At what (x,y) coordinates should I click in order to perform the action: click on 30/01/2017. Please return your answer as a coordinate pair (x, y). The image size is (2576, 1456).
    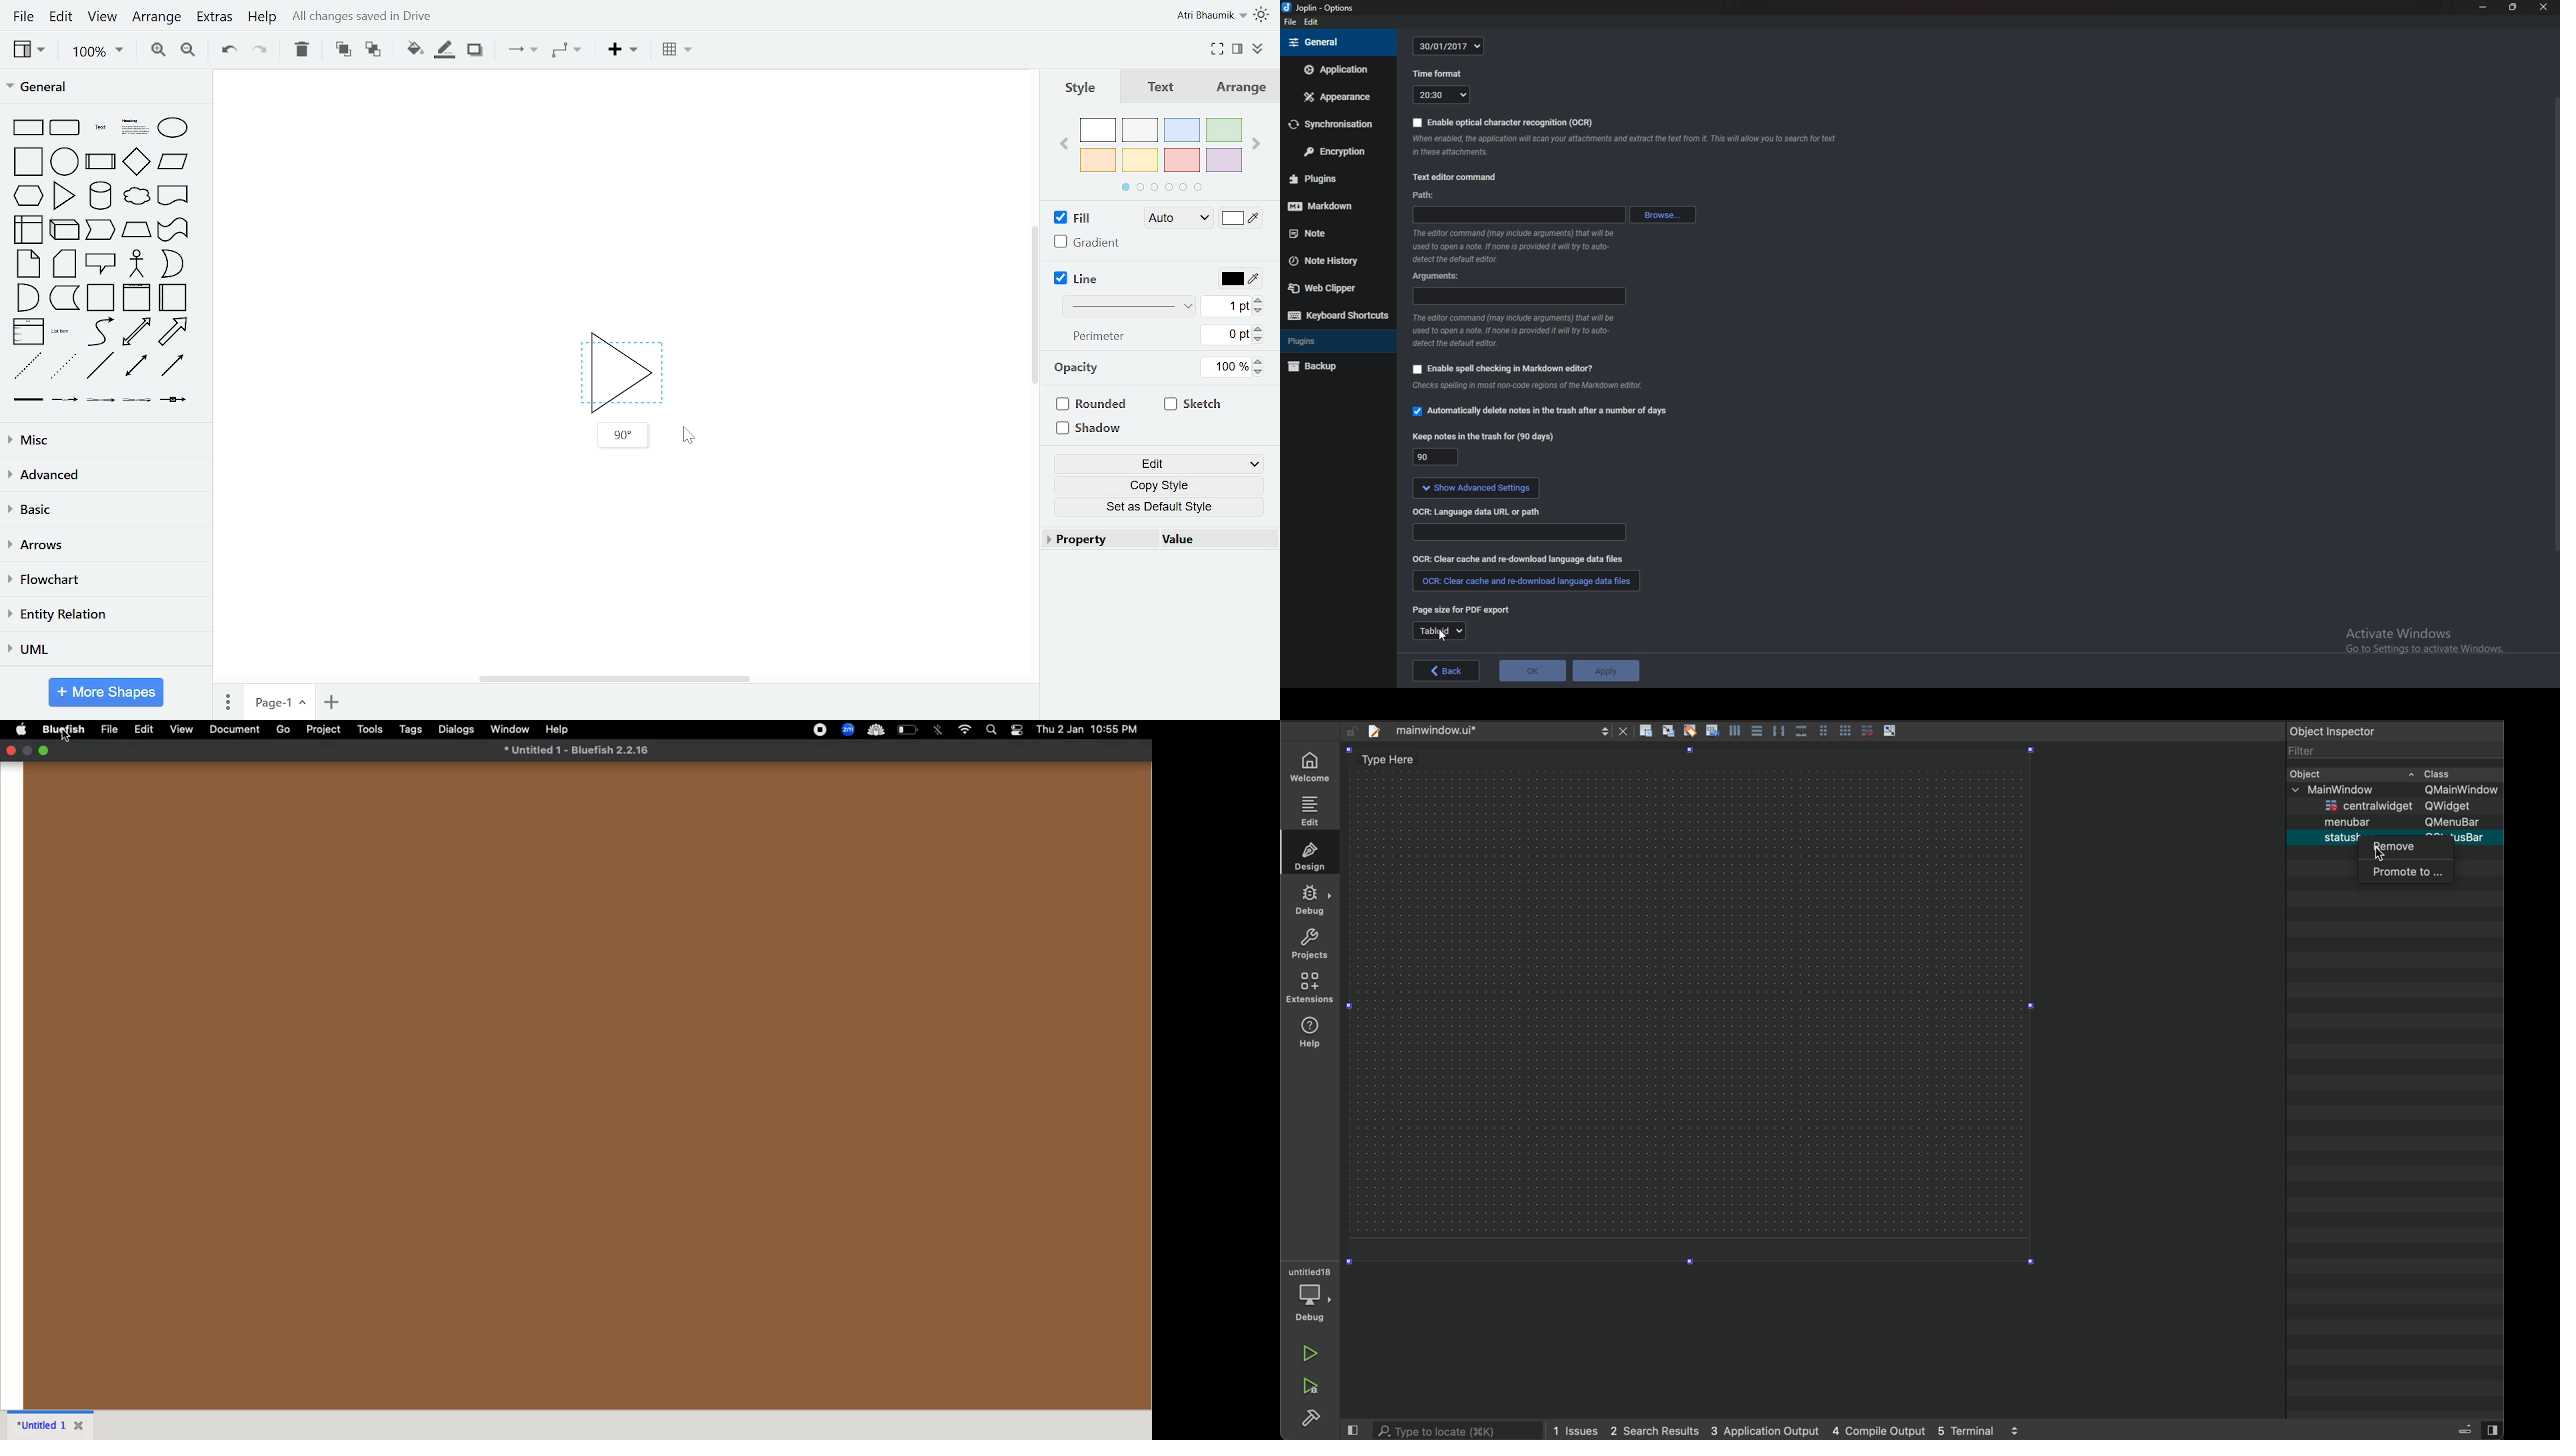
    Looking at the image, I should click on (1450, 46).